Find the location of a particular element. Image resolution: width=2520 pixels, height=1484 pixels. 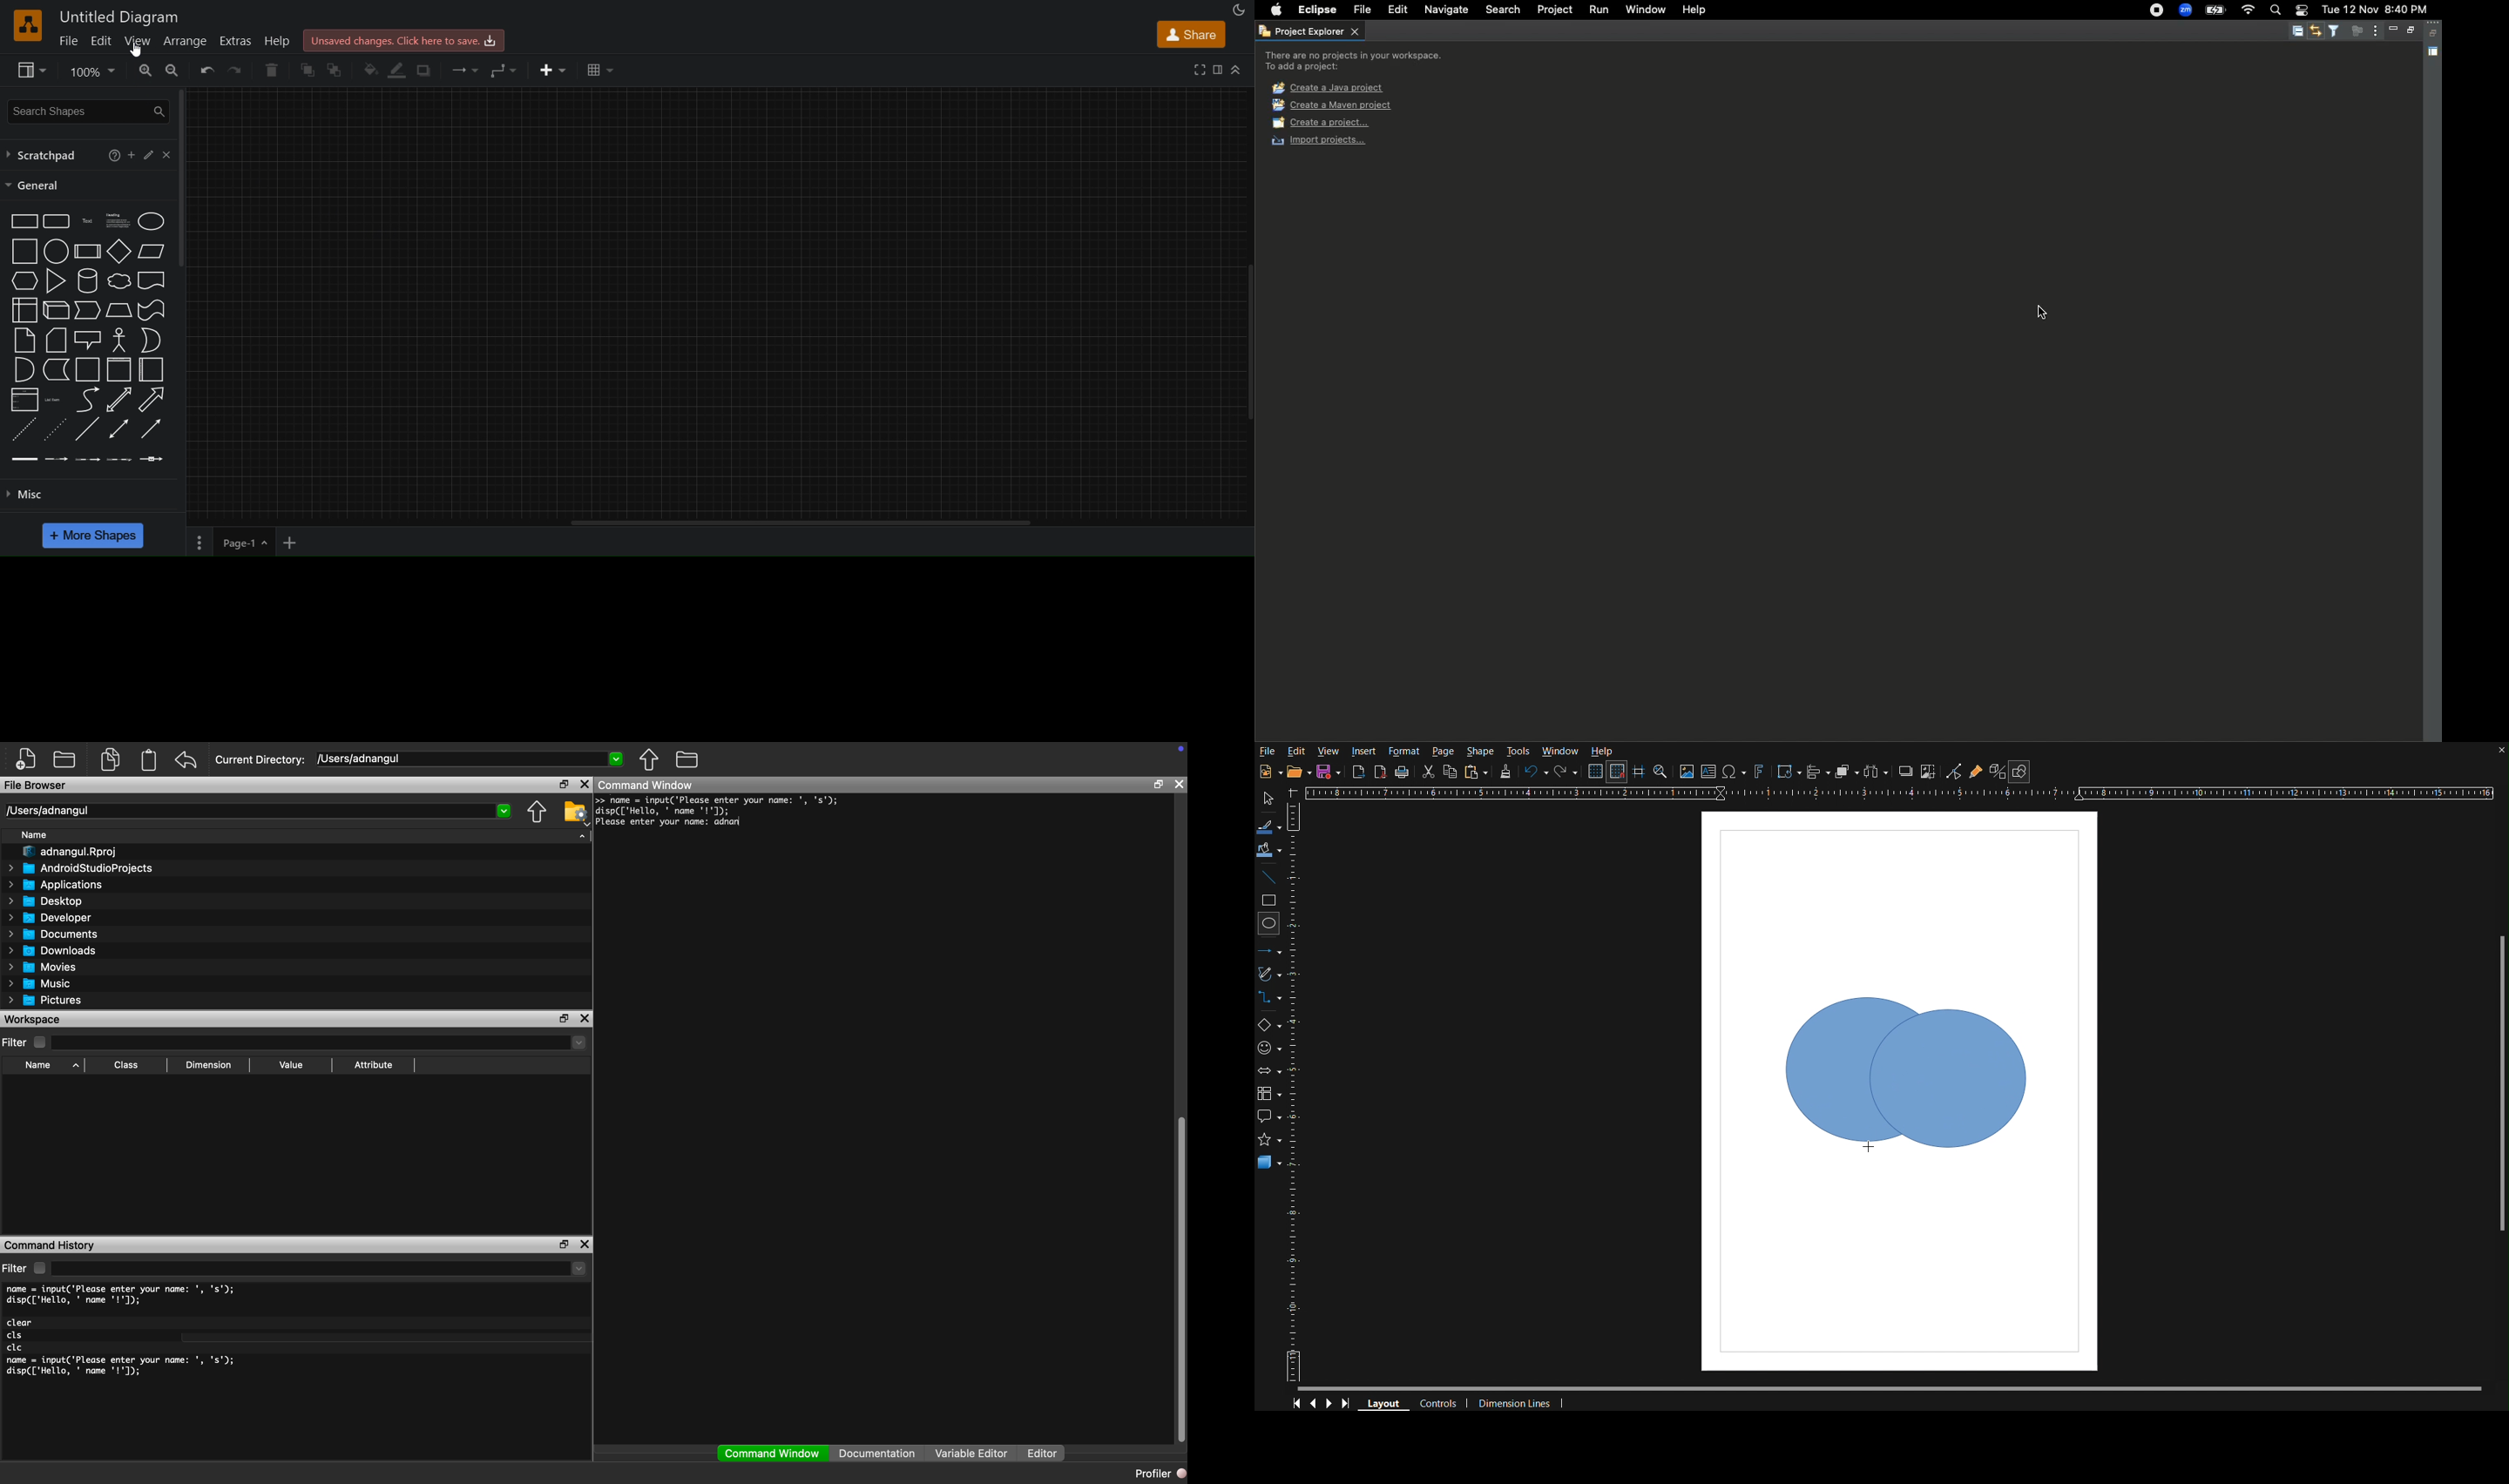

click here to save is located at coordinates (401, 40).